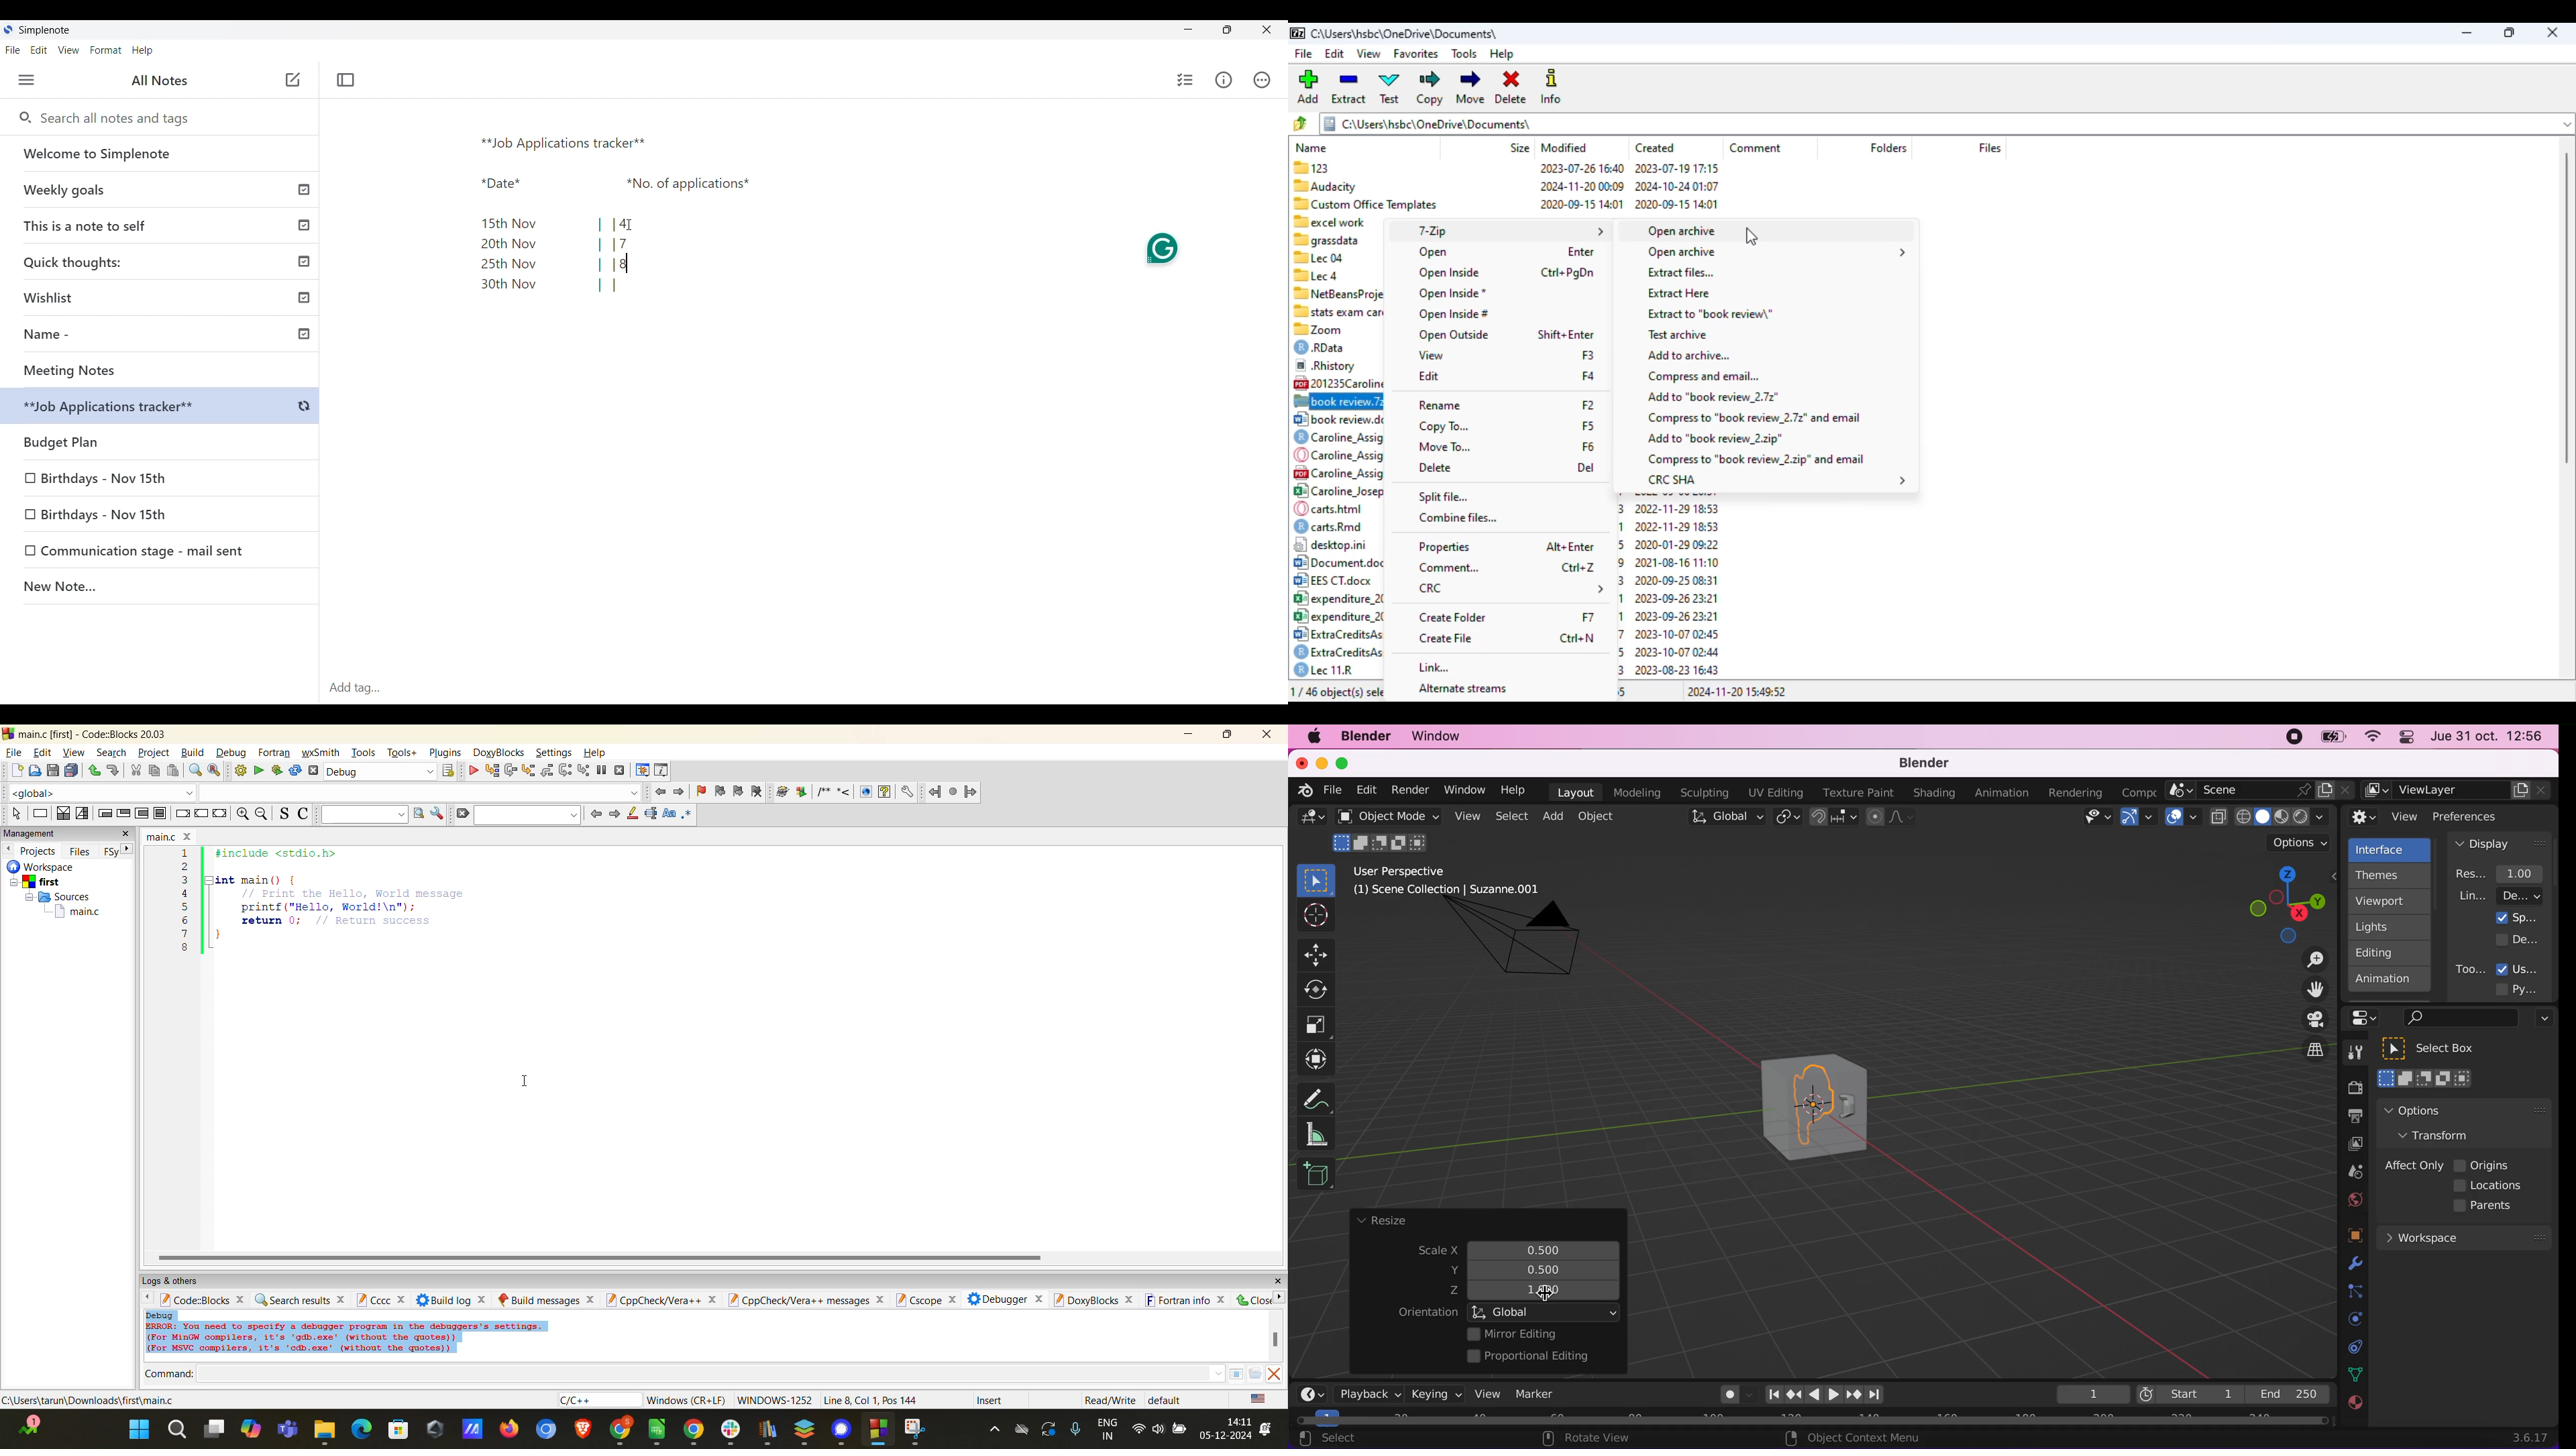 The image size is (2576, 1456). Describe the element at coordinates (276, 772) in the screenshot. I see `run and build` at that location.